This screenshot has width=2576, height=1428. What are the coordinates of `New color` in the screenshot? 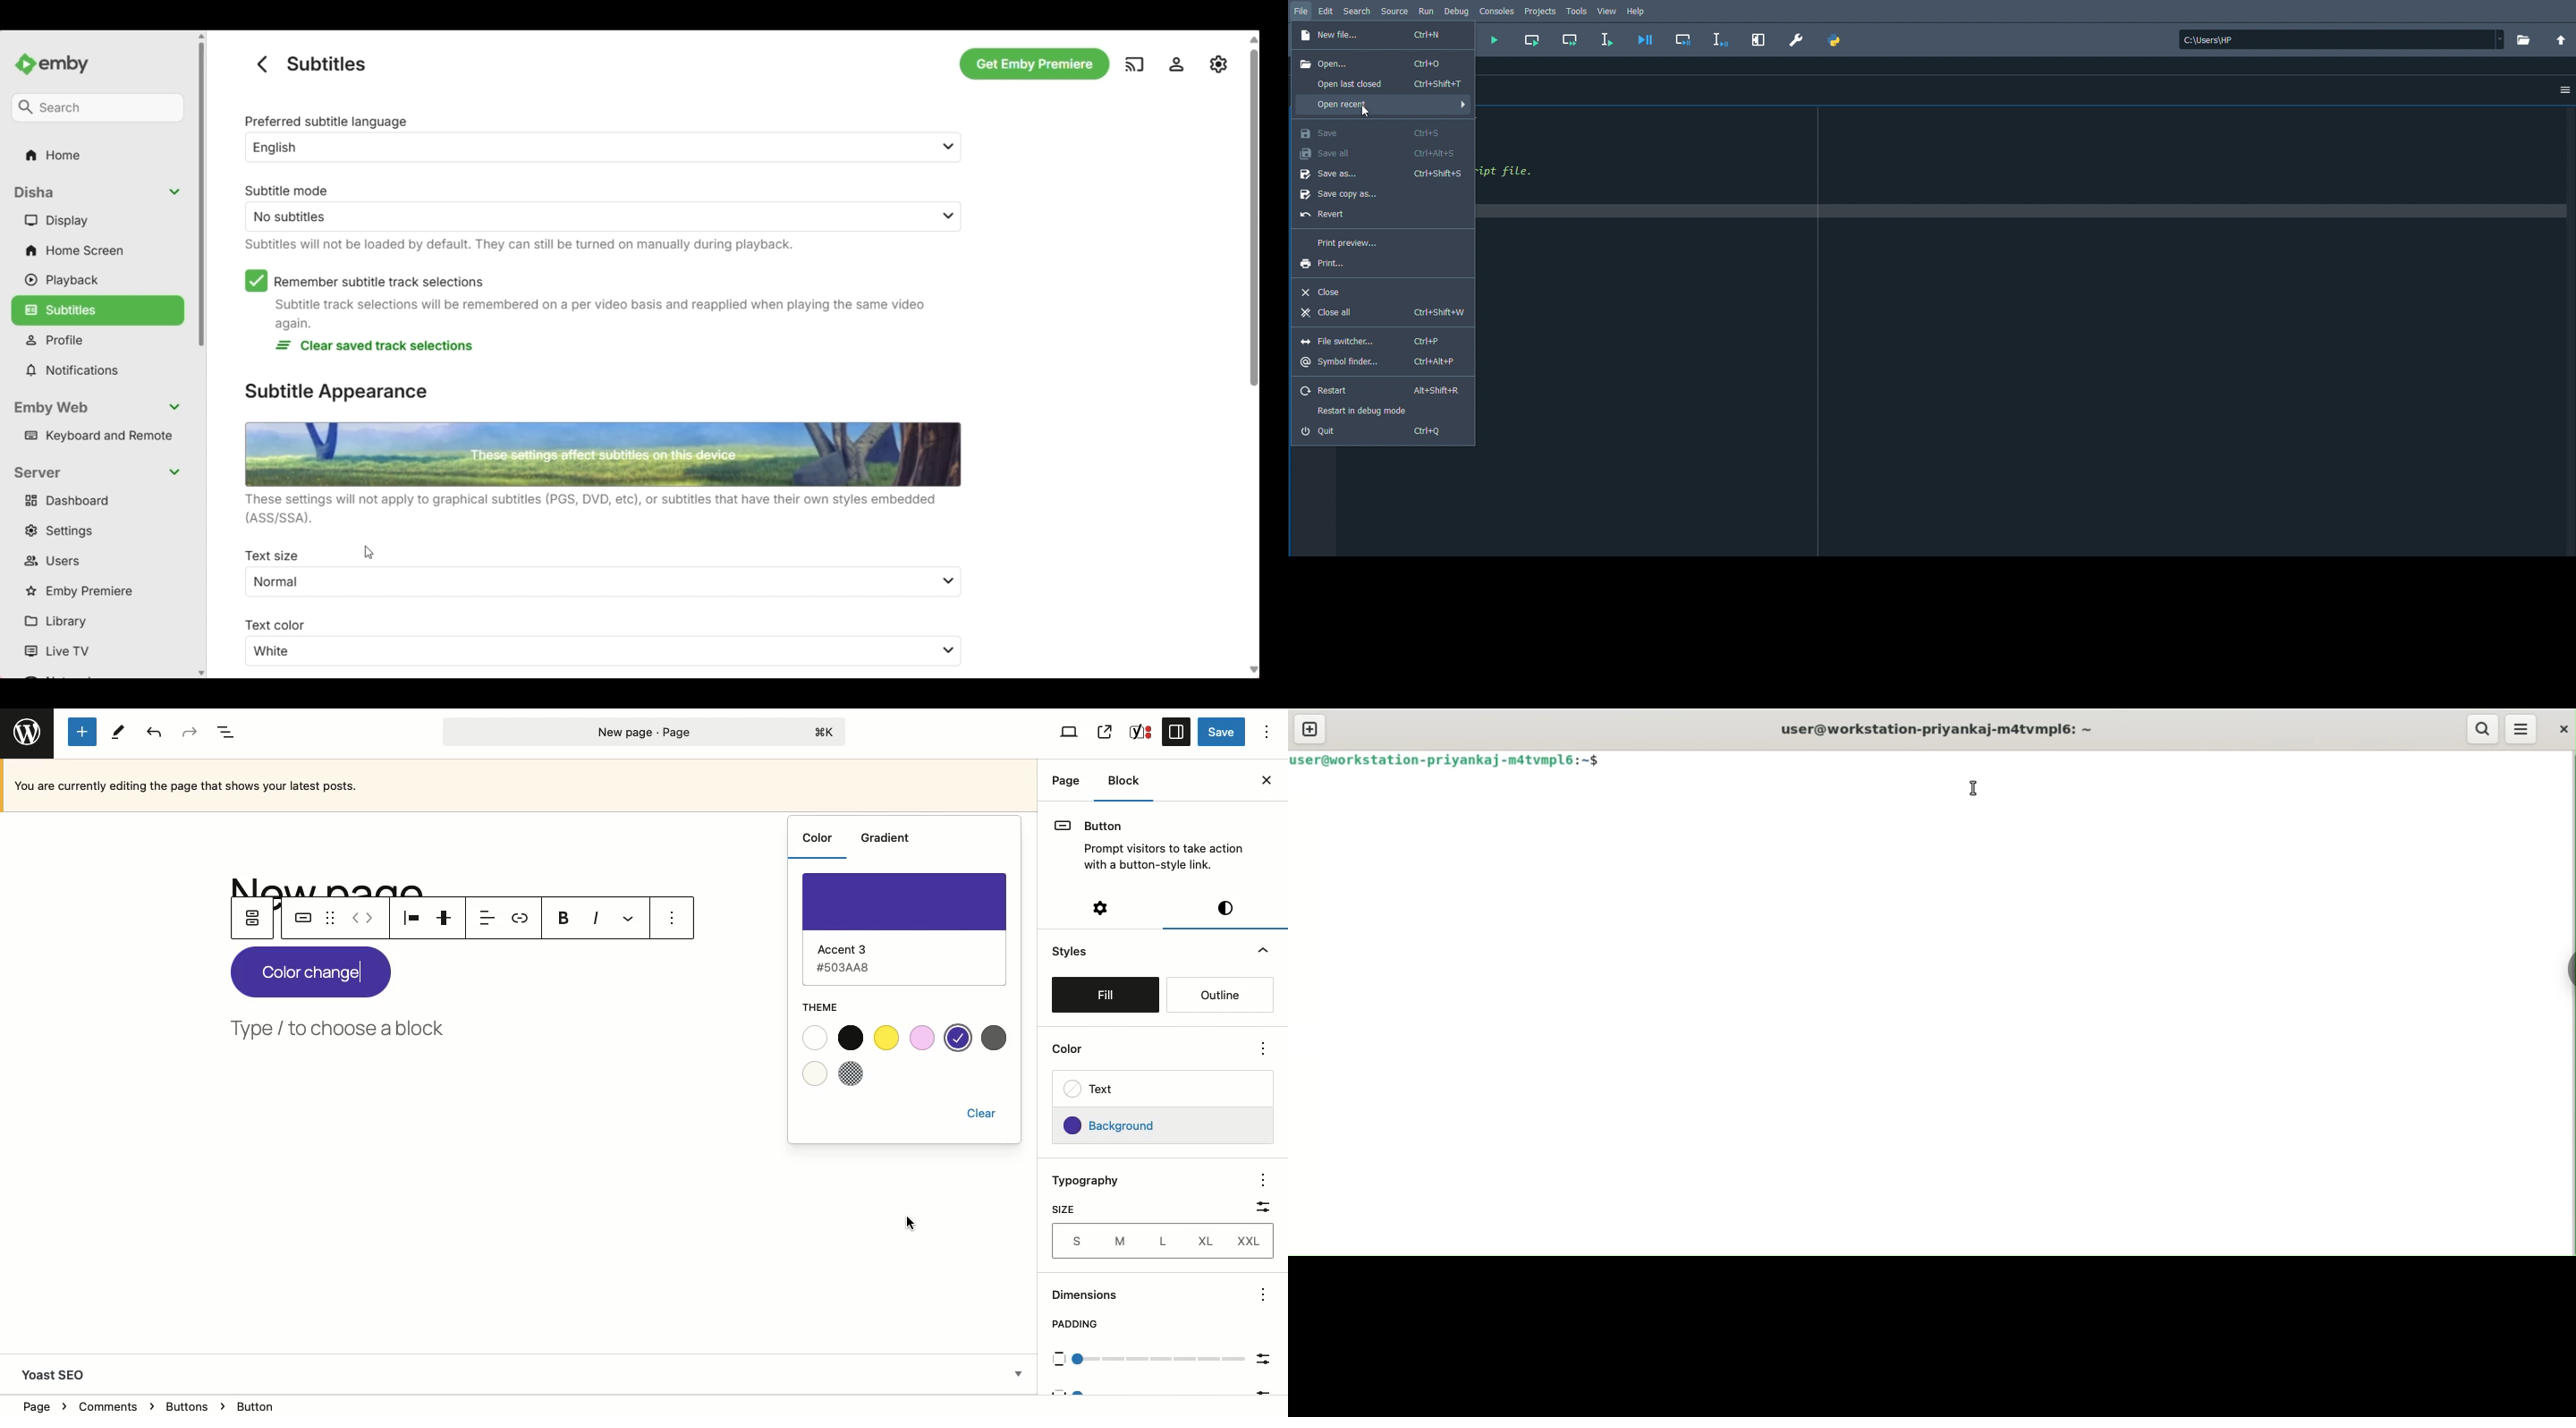 It's located at (314, 972).